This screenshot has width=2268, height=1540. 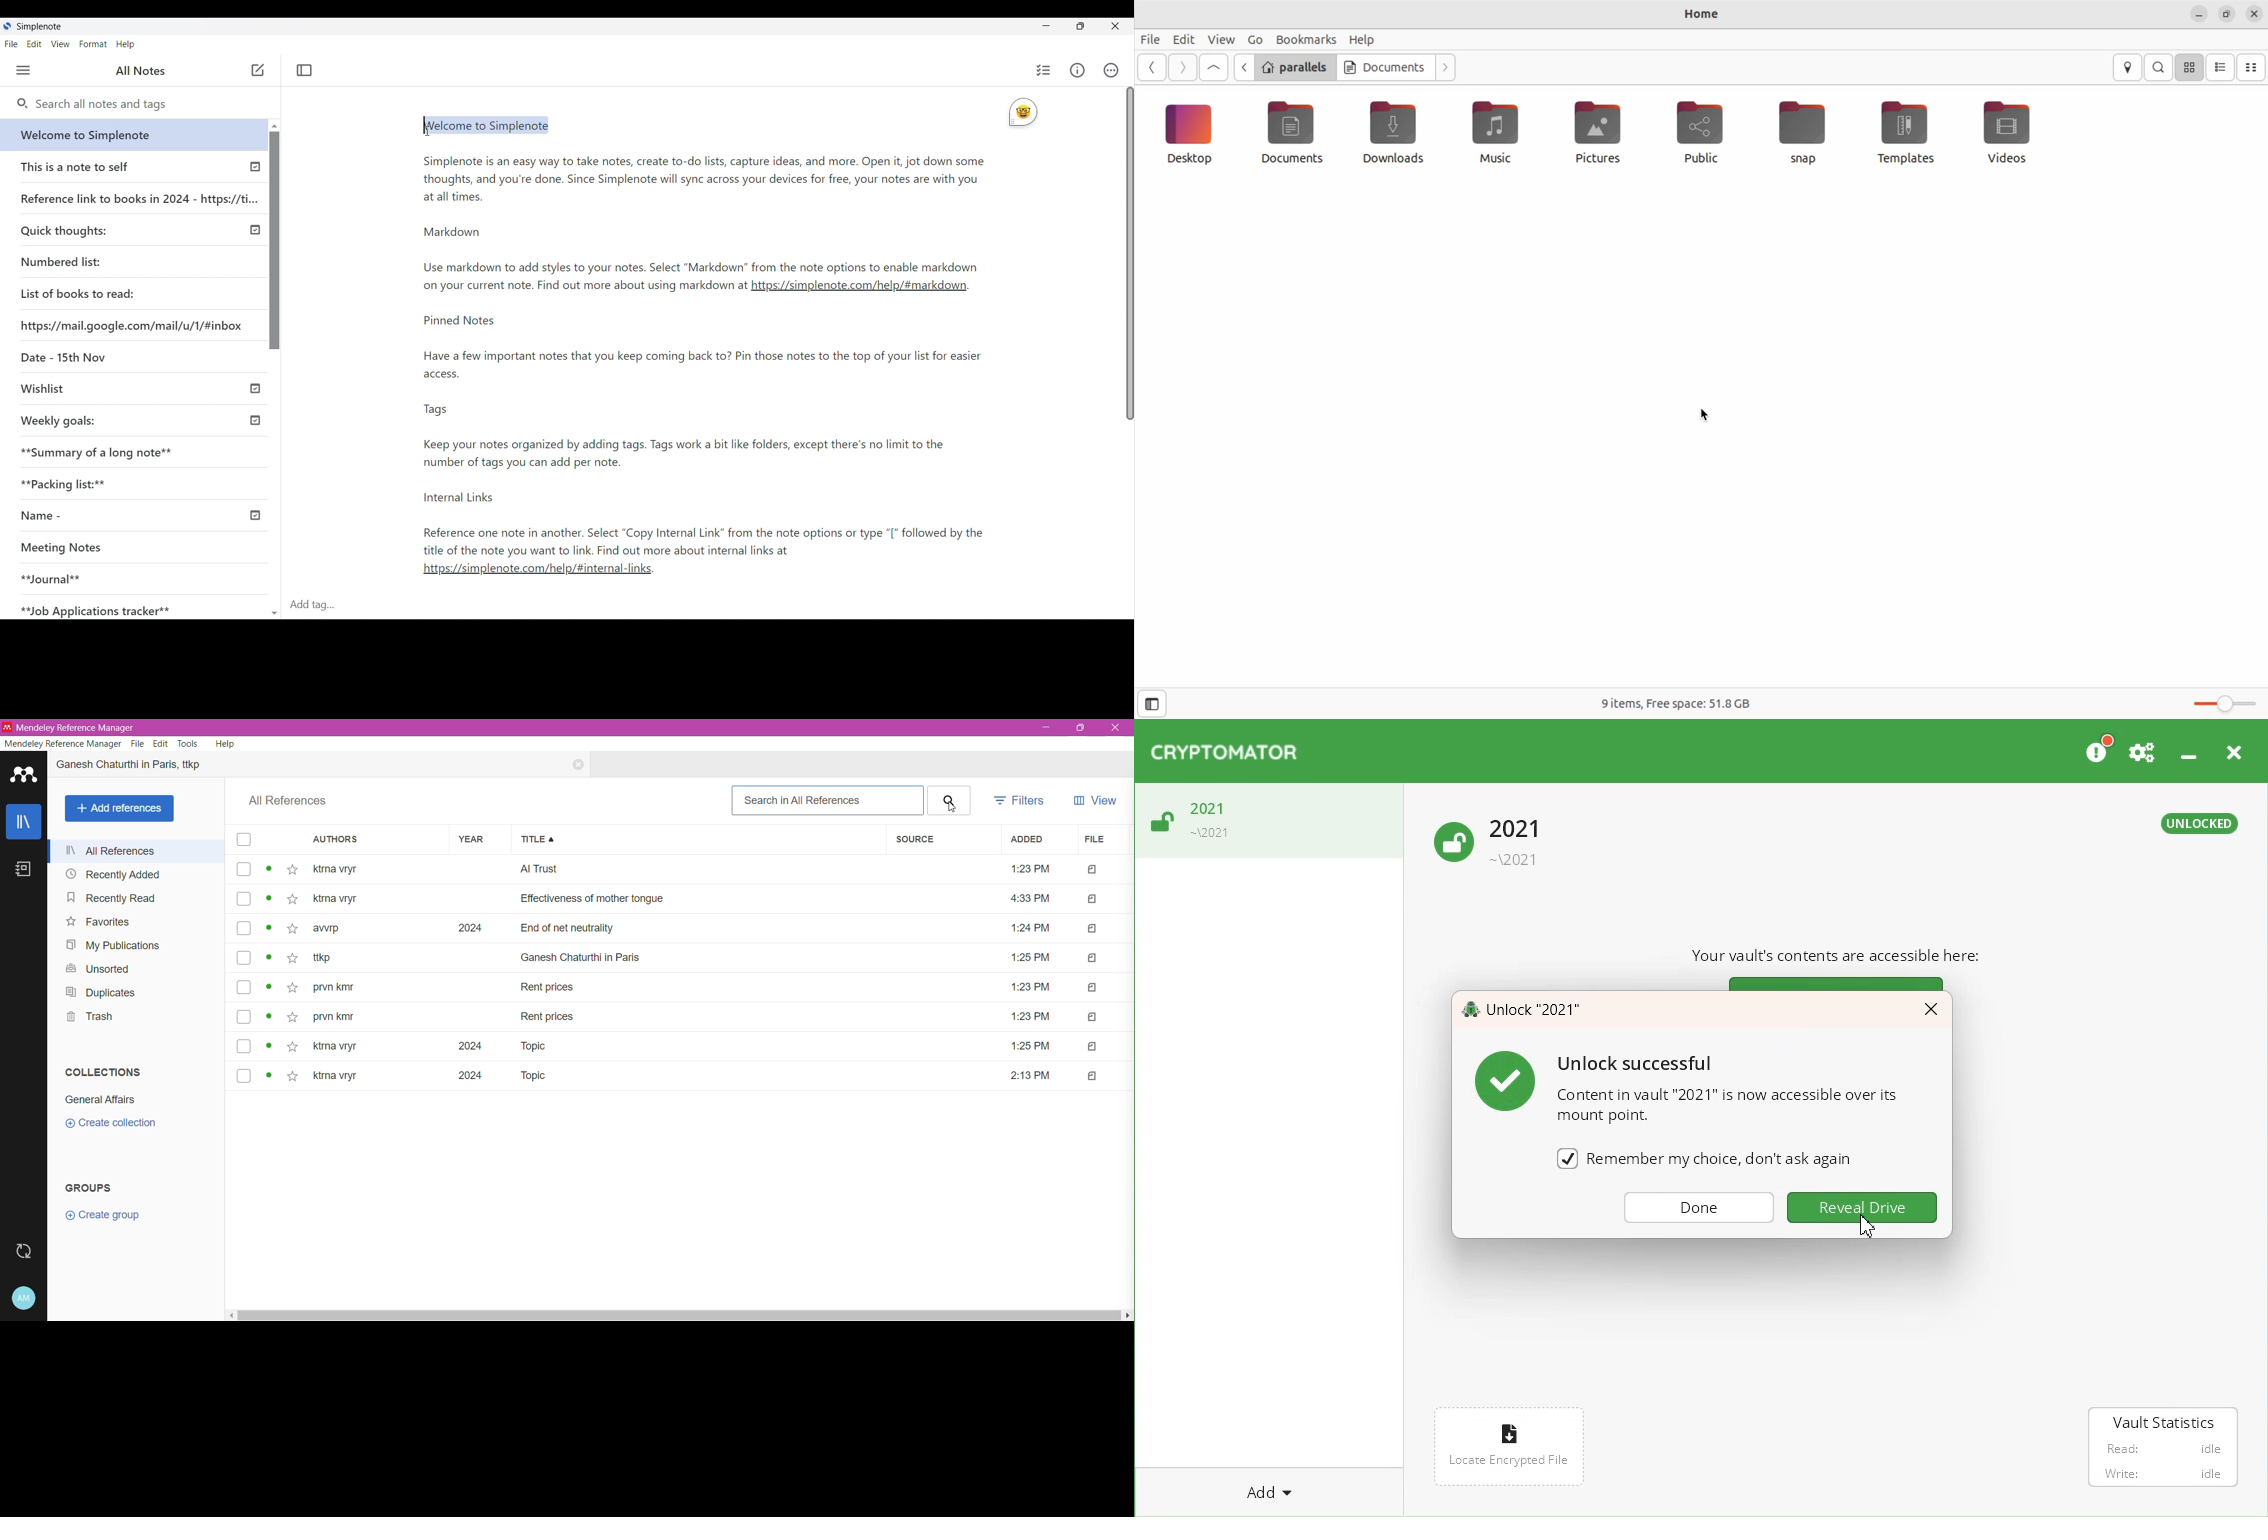 I want to click on Quick thoughts, so click(x=64, y=232).